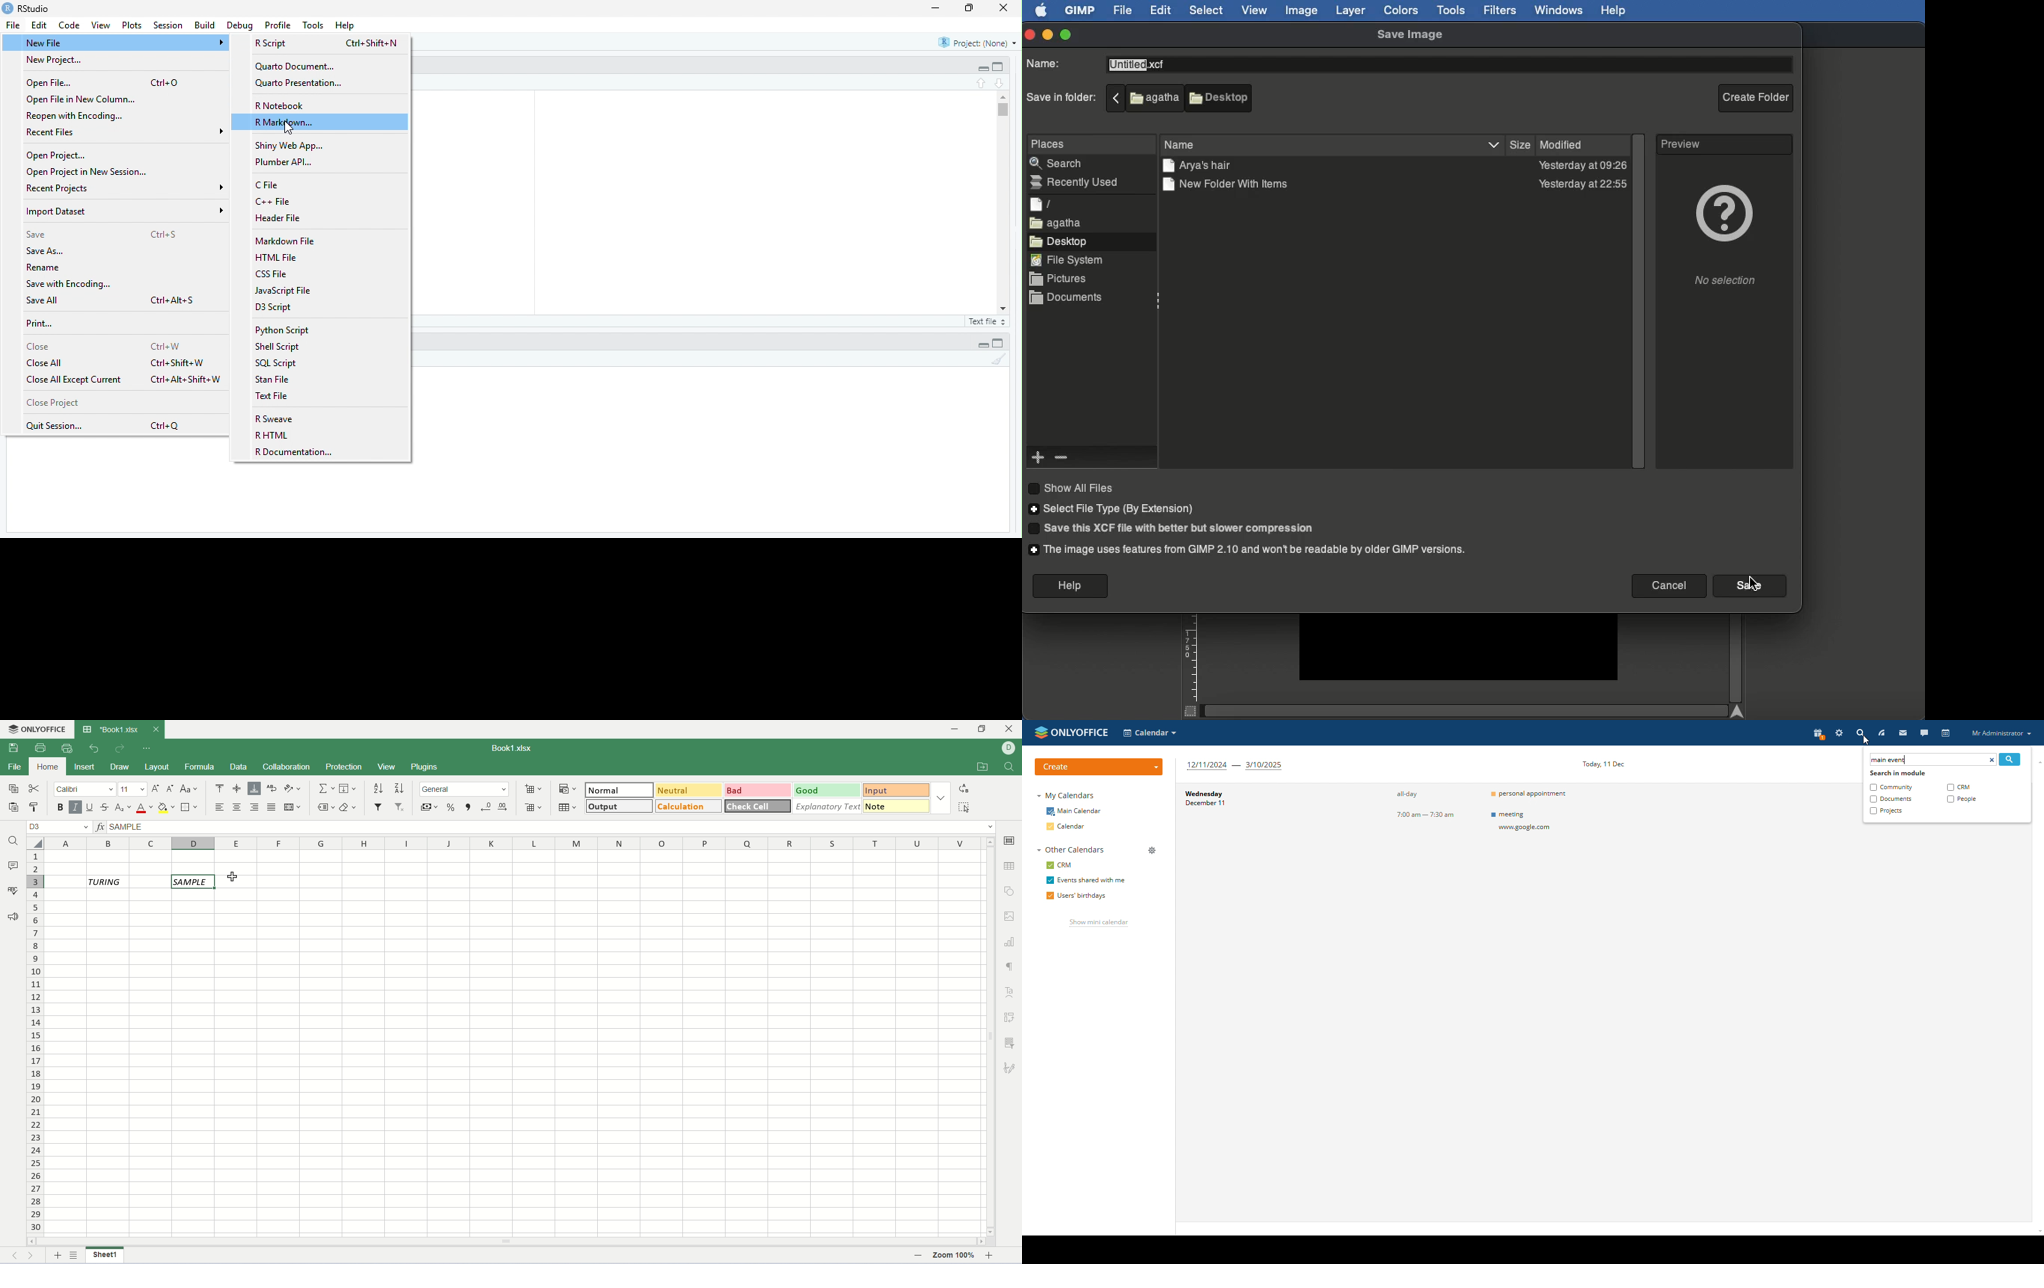  Describe the element at coordinates (40, 25) in the screenshot. I see `Edit` at that location.